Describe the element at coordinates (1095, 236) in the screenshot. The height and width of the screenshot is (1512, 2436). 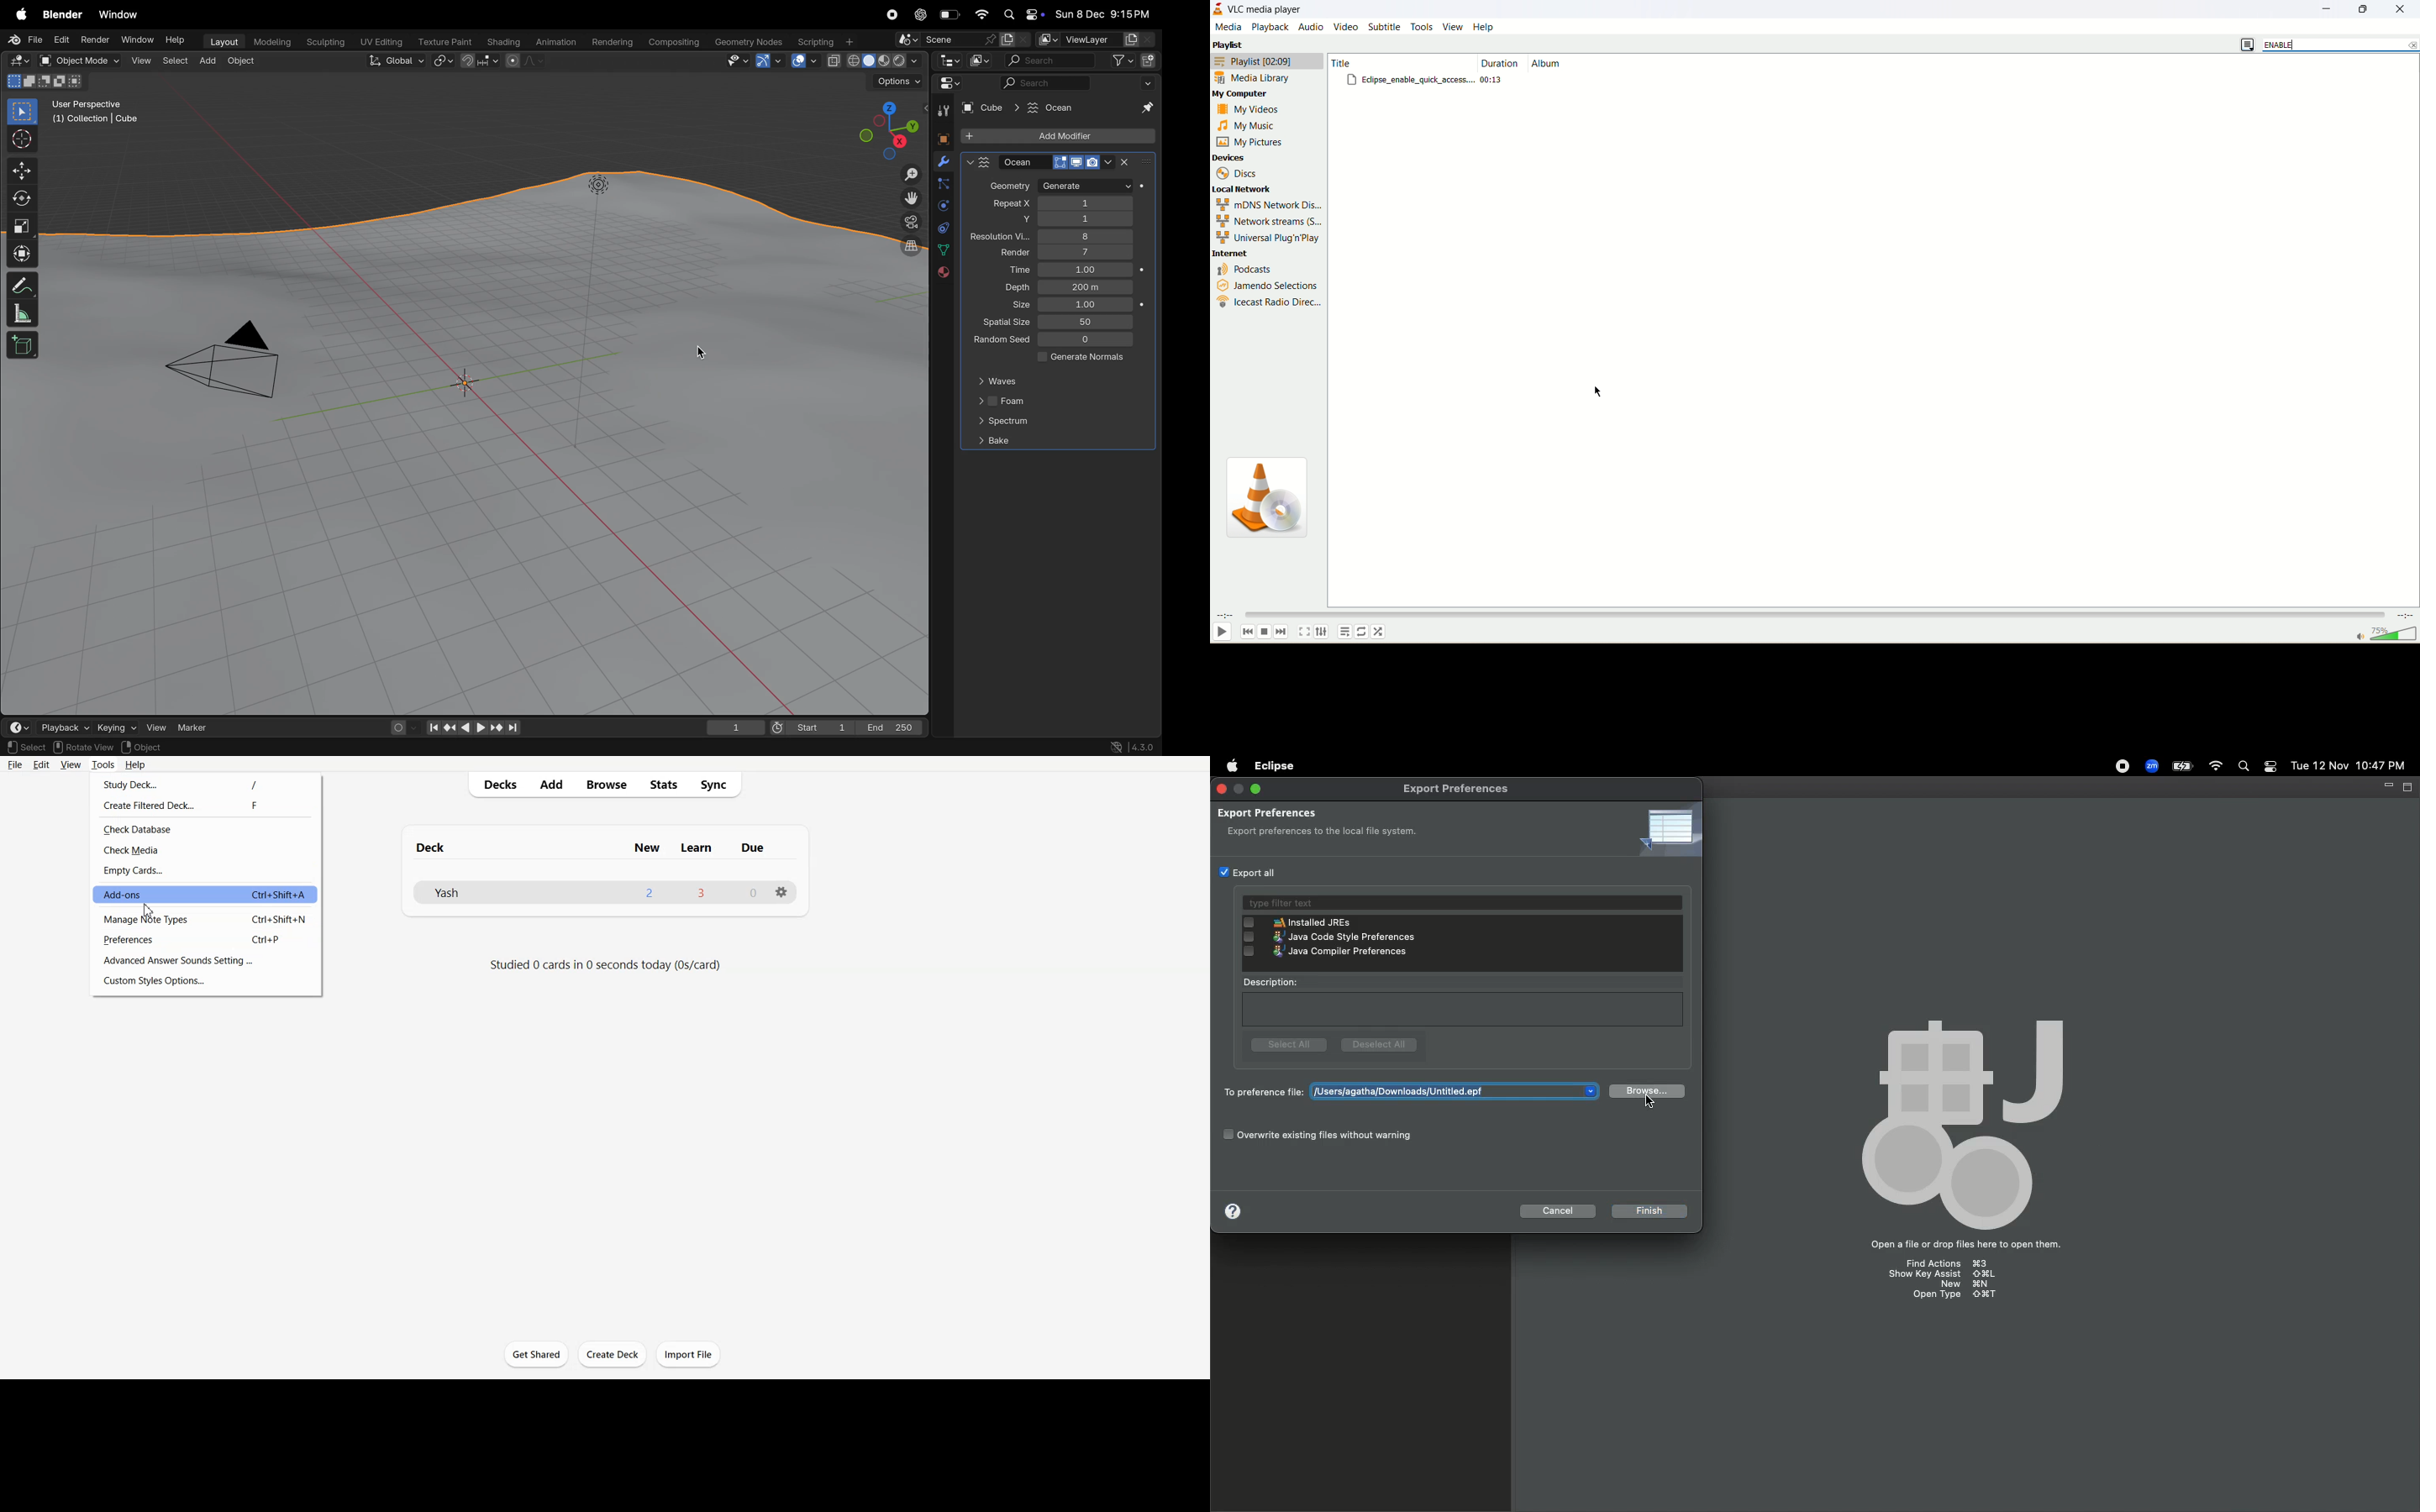
I see `8` at that location.